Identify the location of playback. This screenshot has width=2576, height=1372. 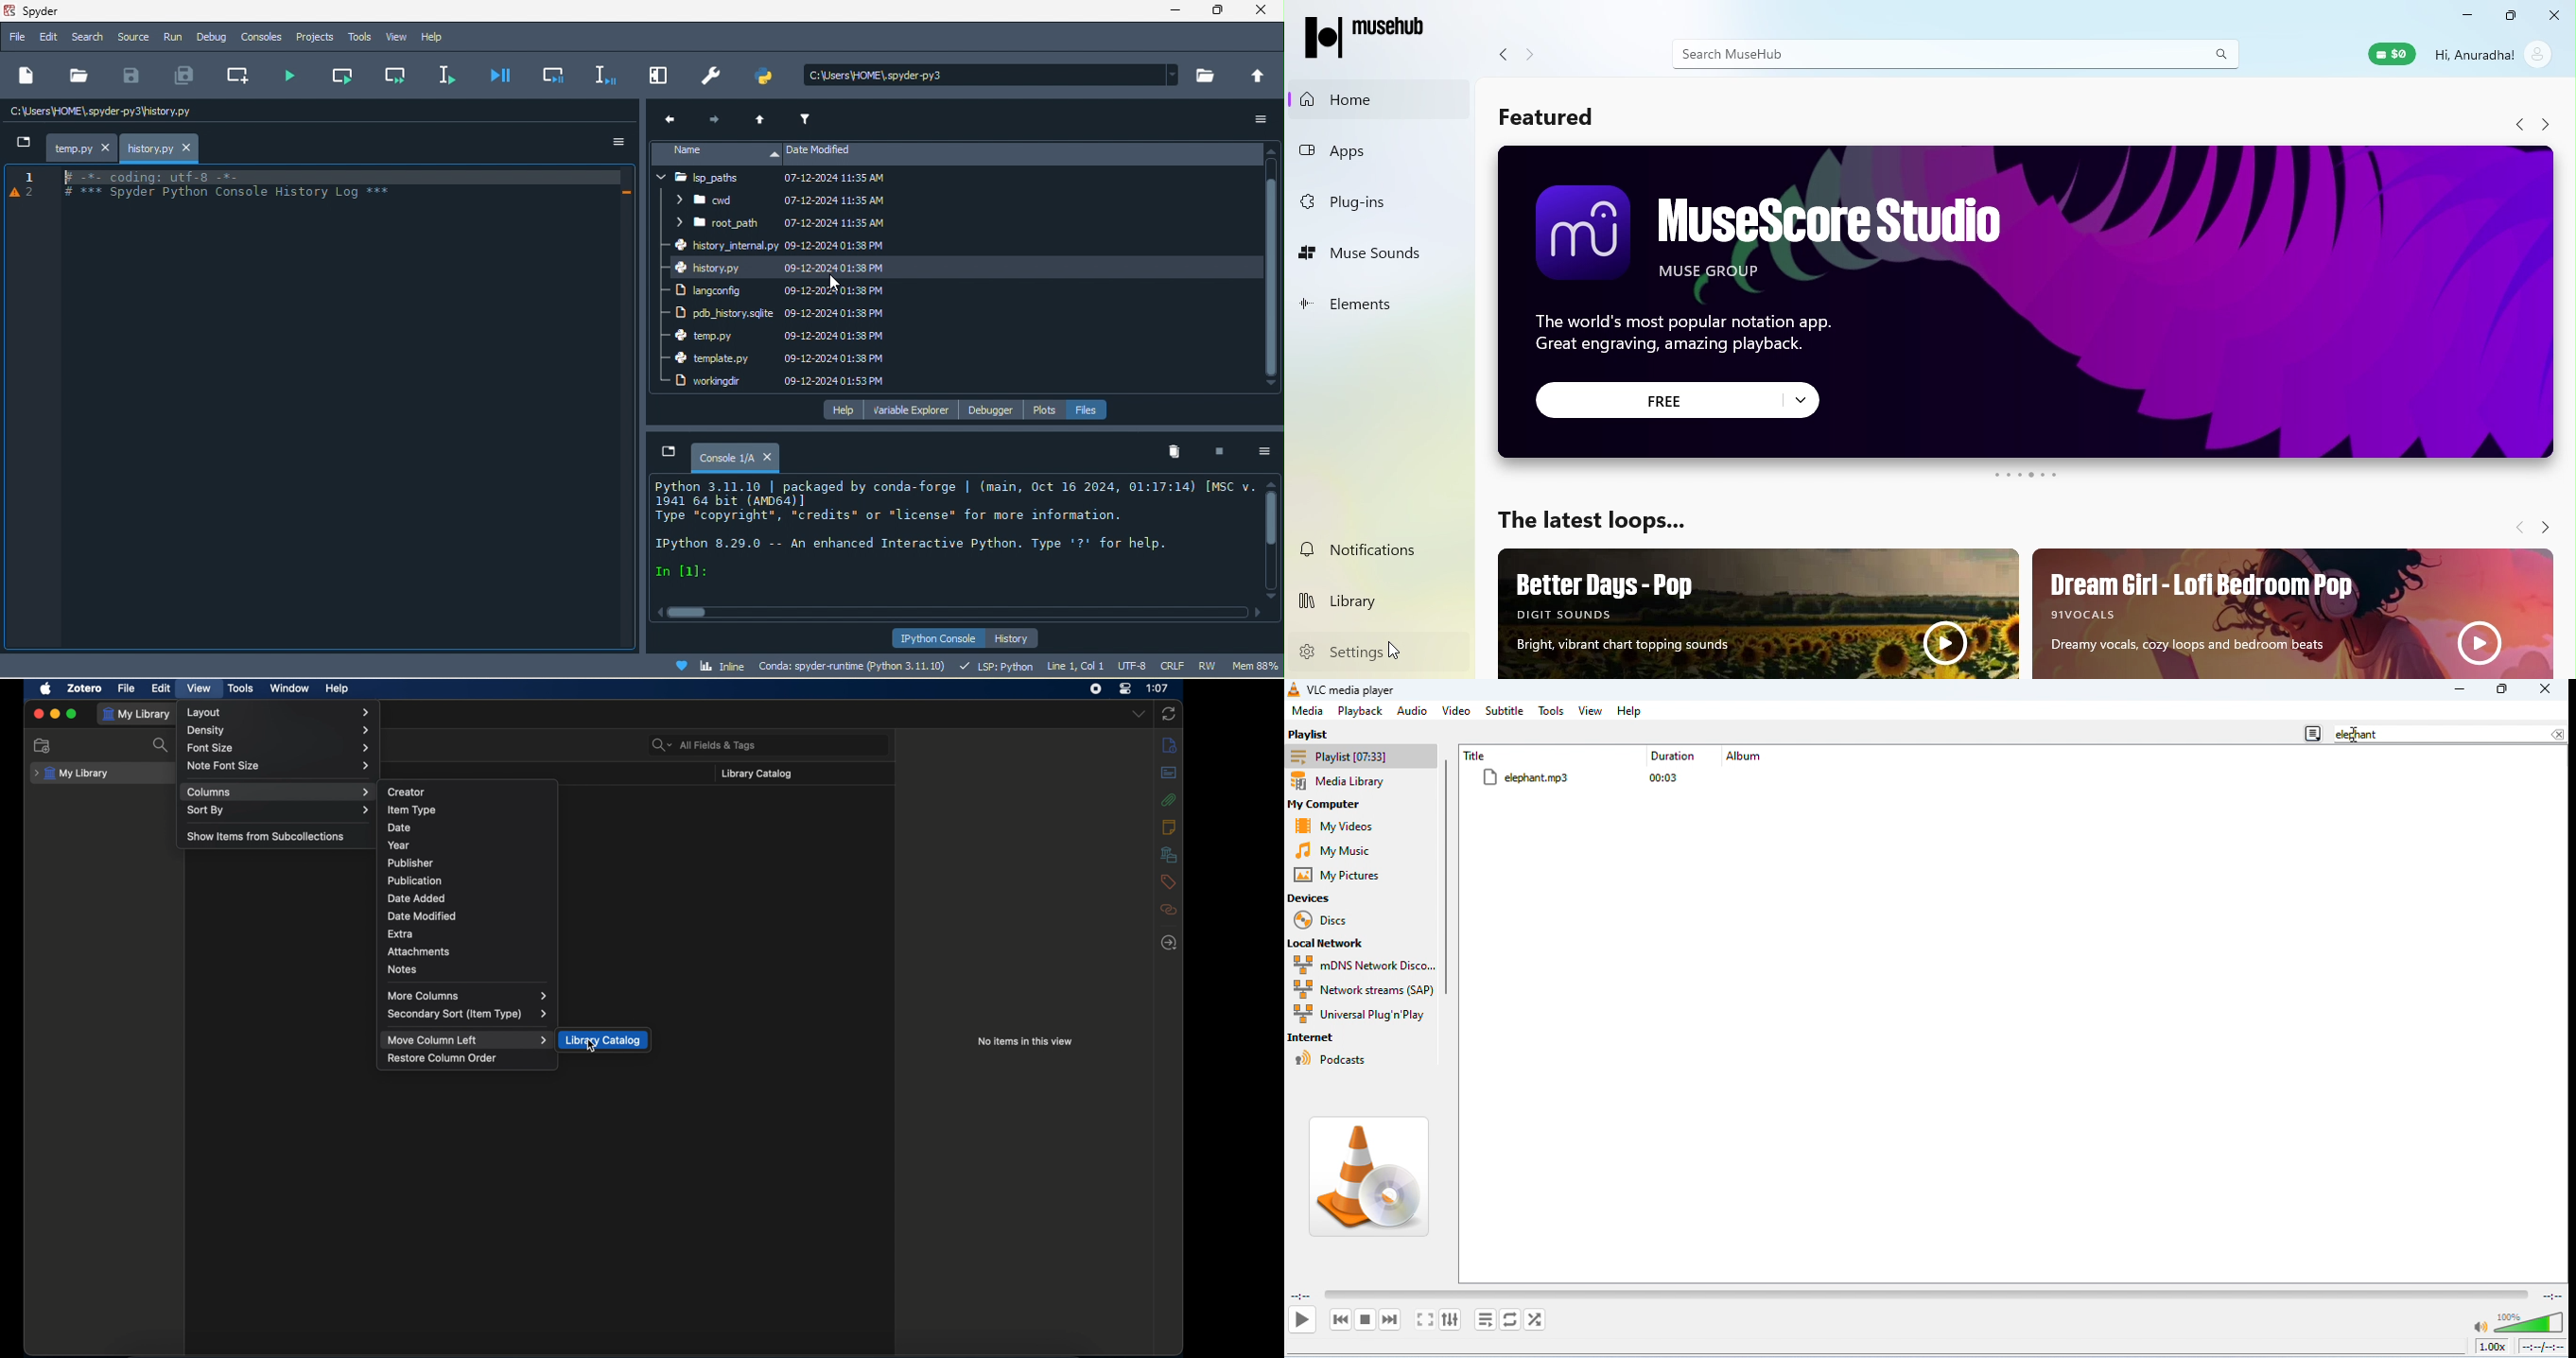
(1361, 712).